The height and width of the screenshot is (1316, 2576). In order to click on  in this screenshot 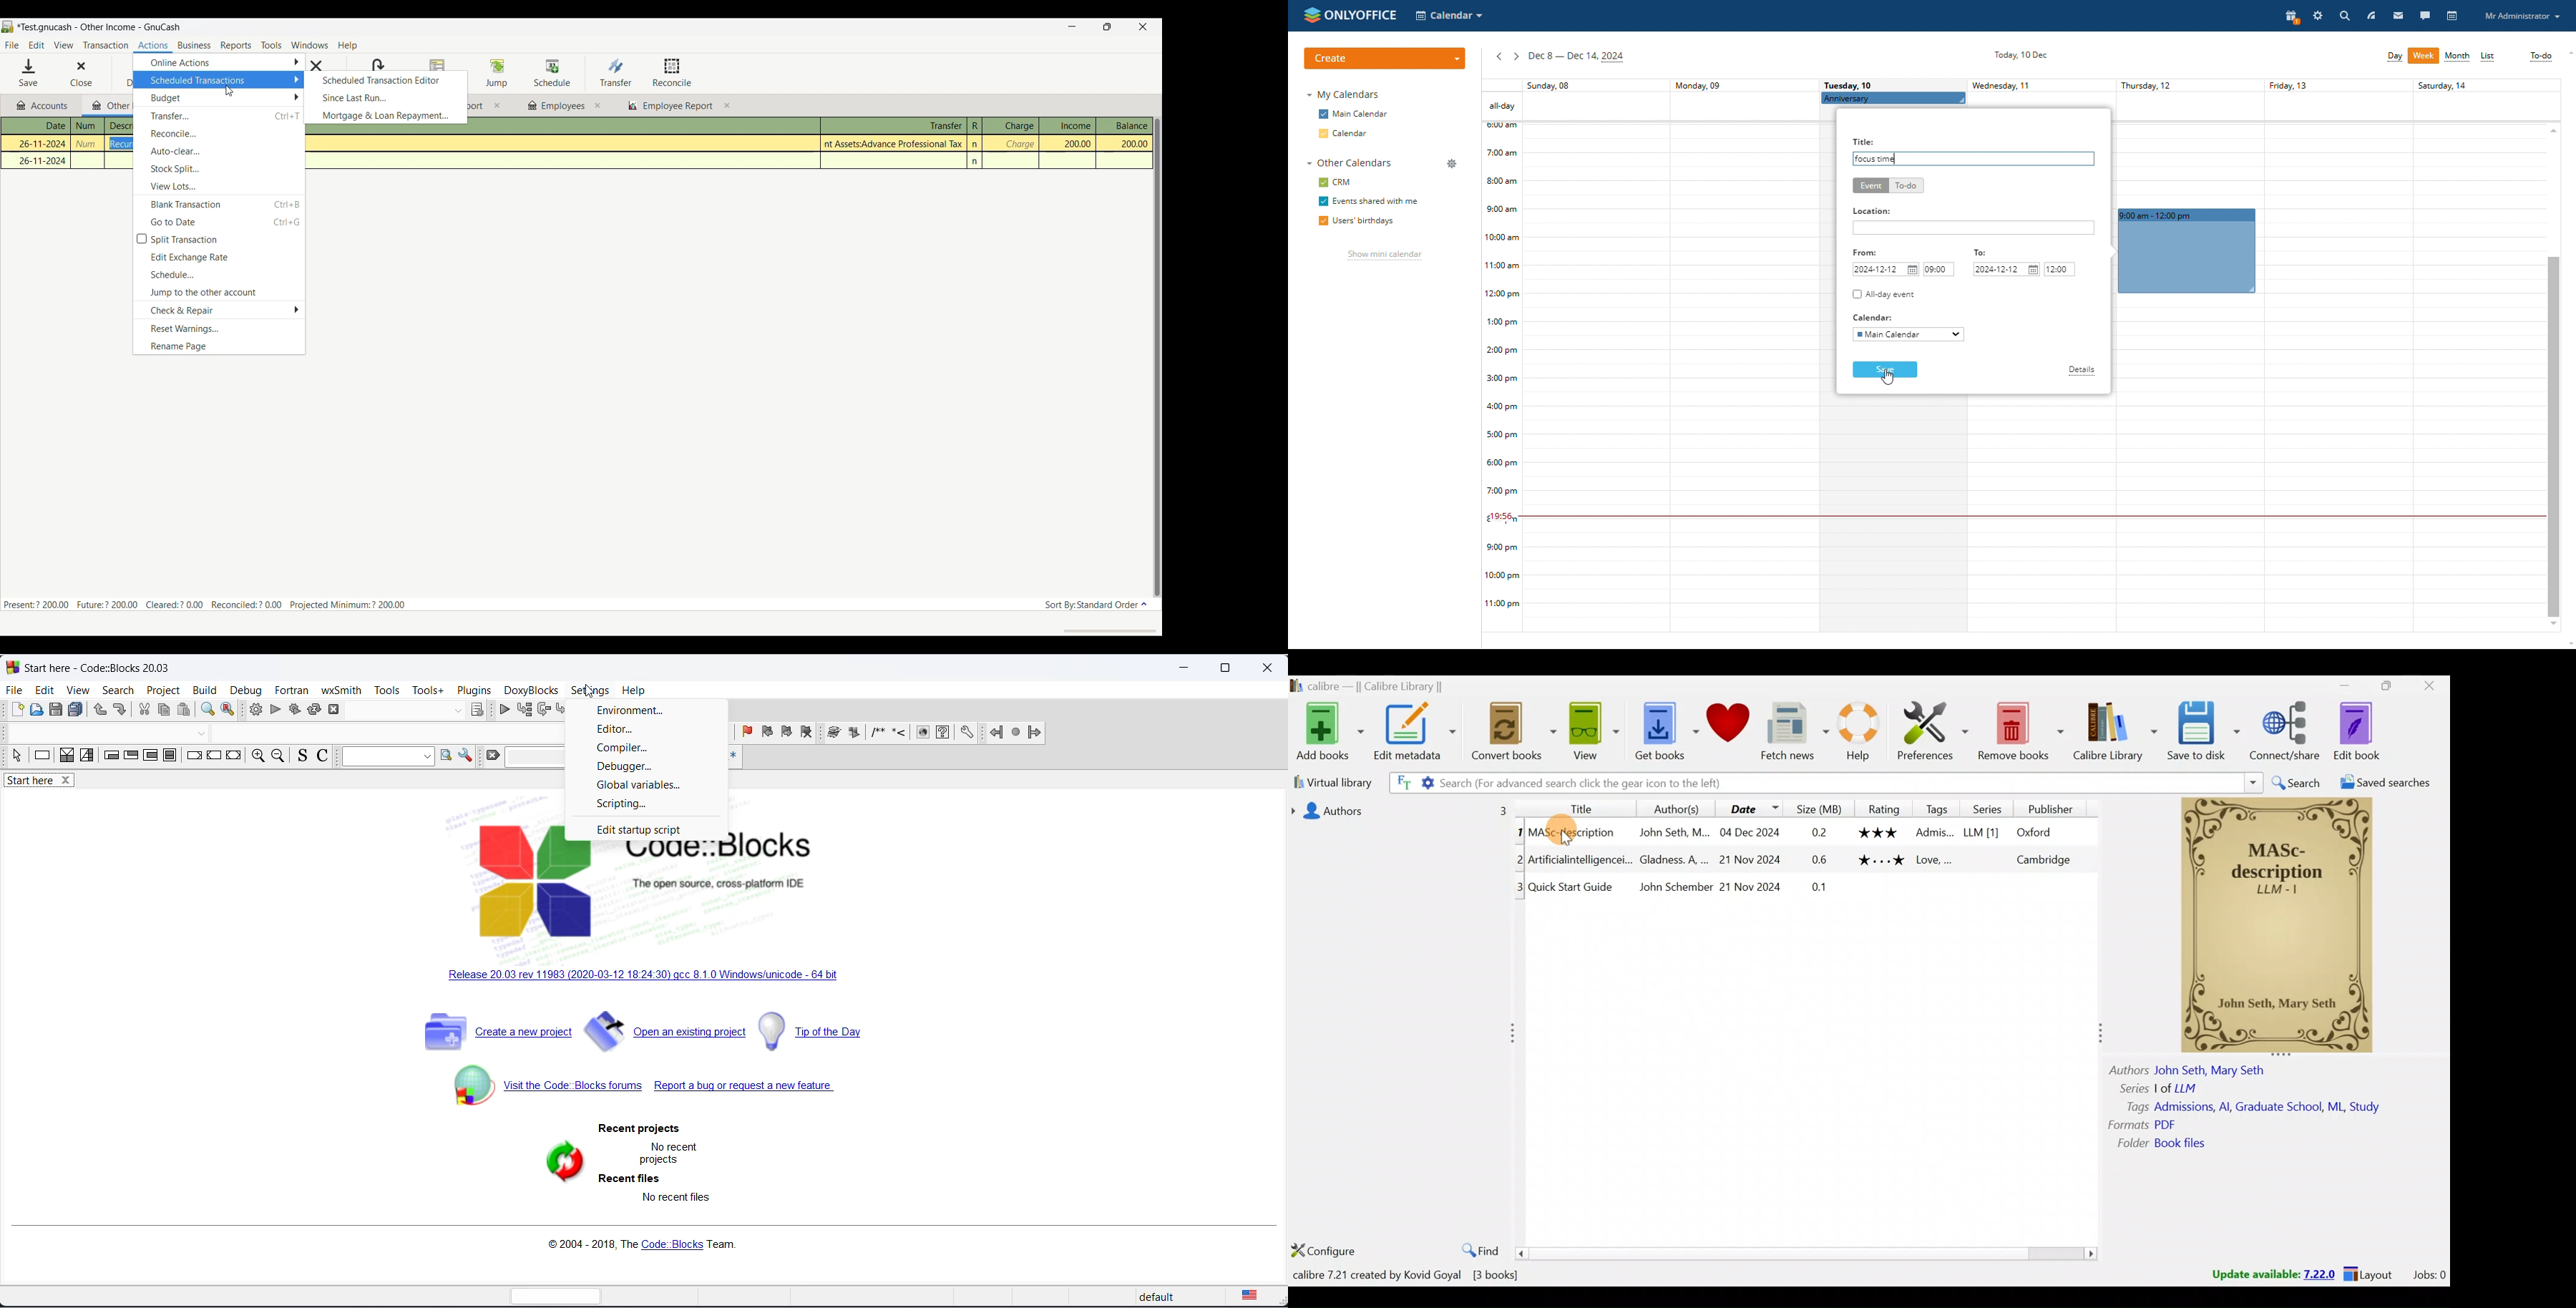, I will do `click(2187, 1145)`.